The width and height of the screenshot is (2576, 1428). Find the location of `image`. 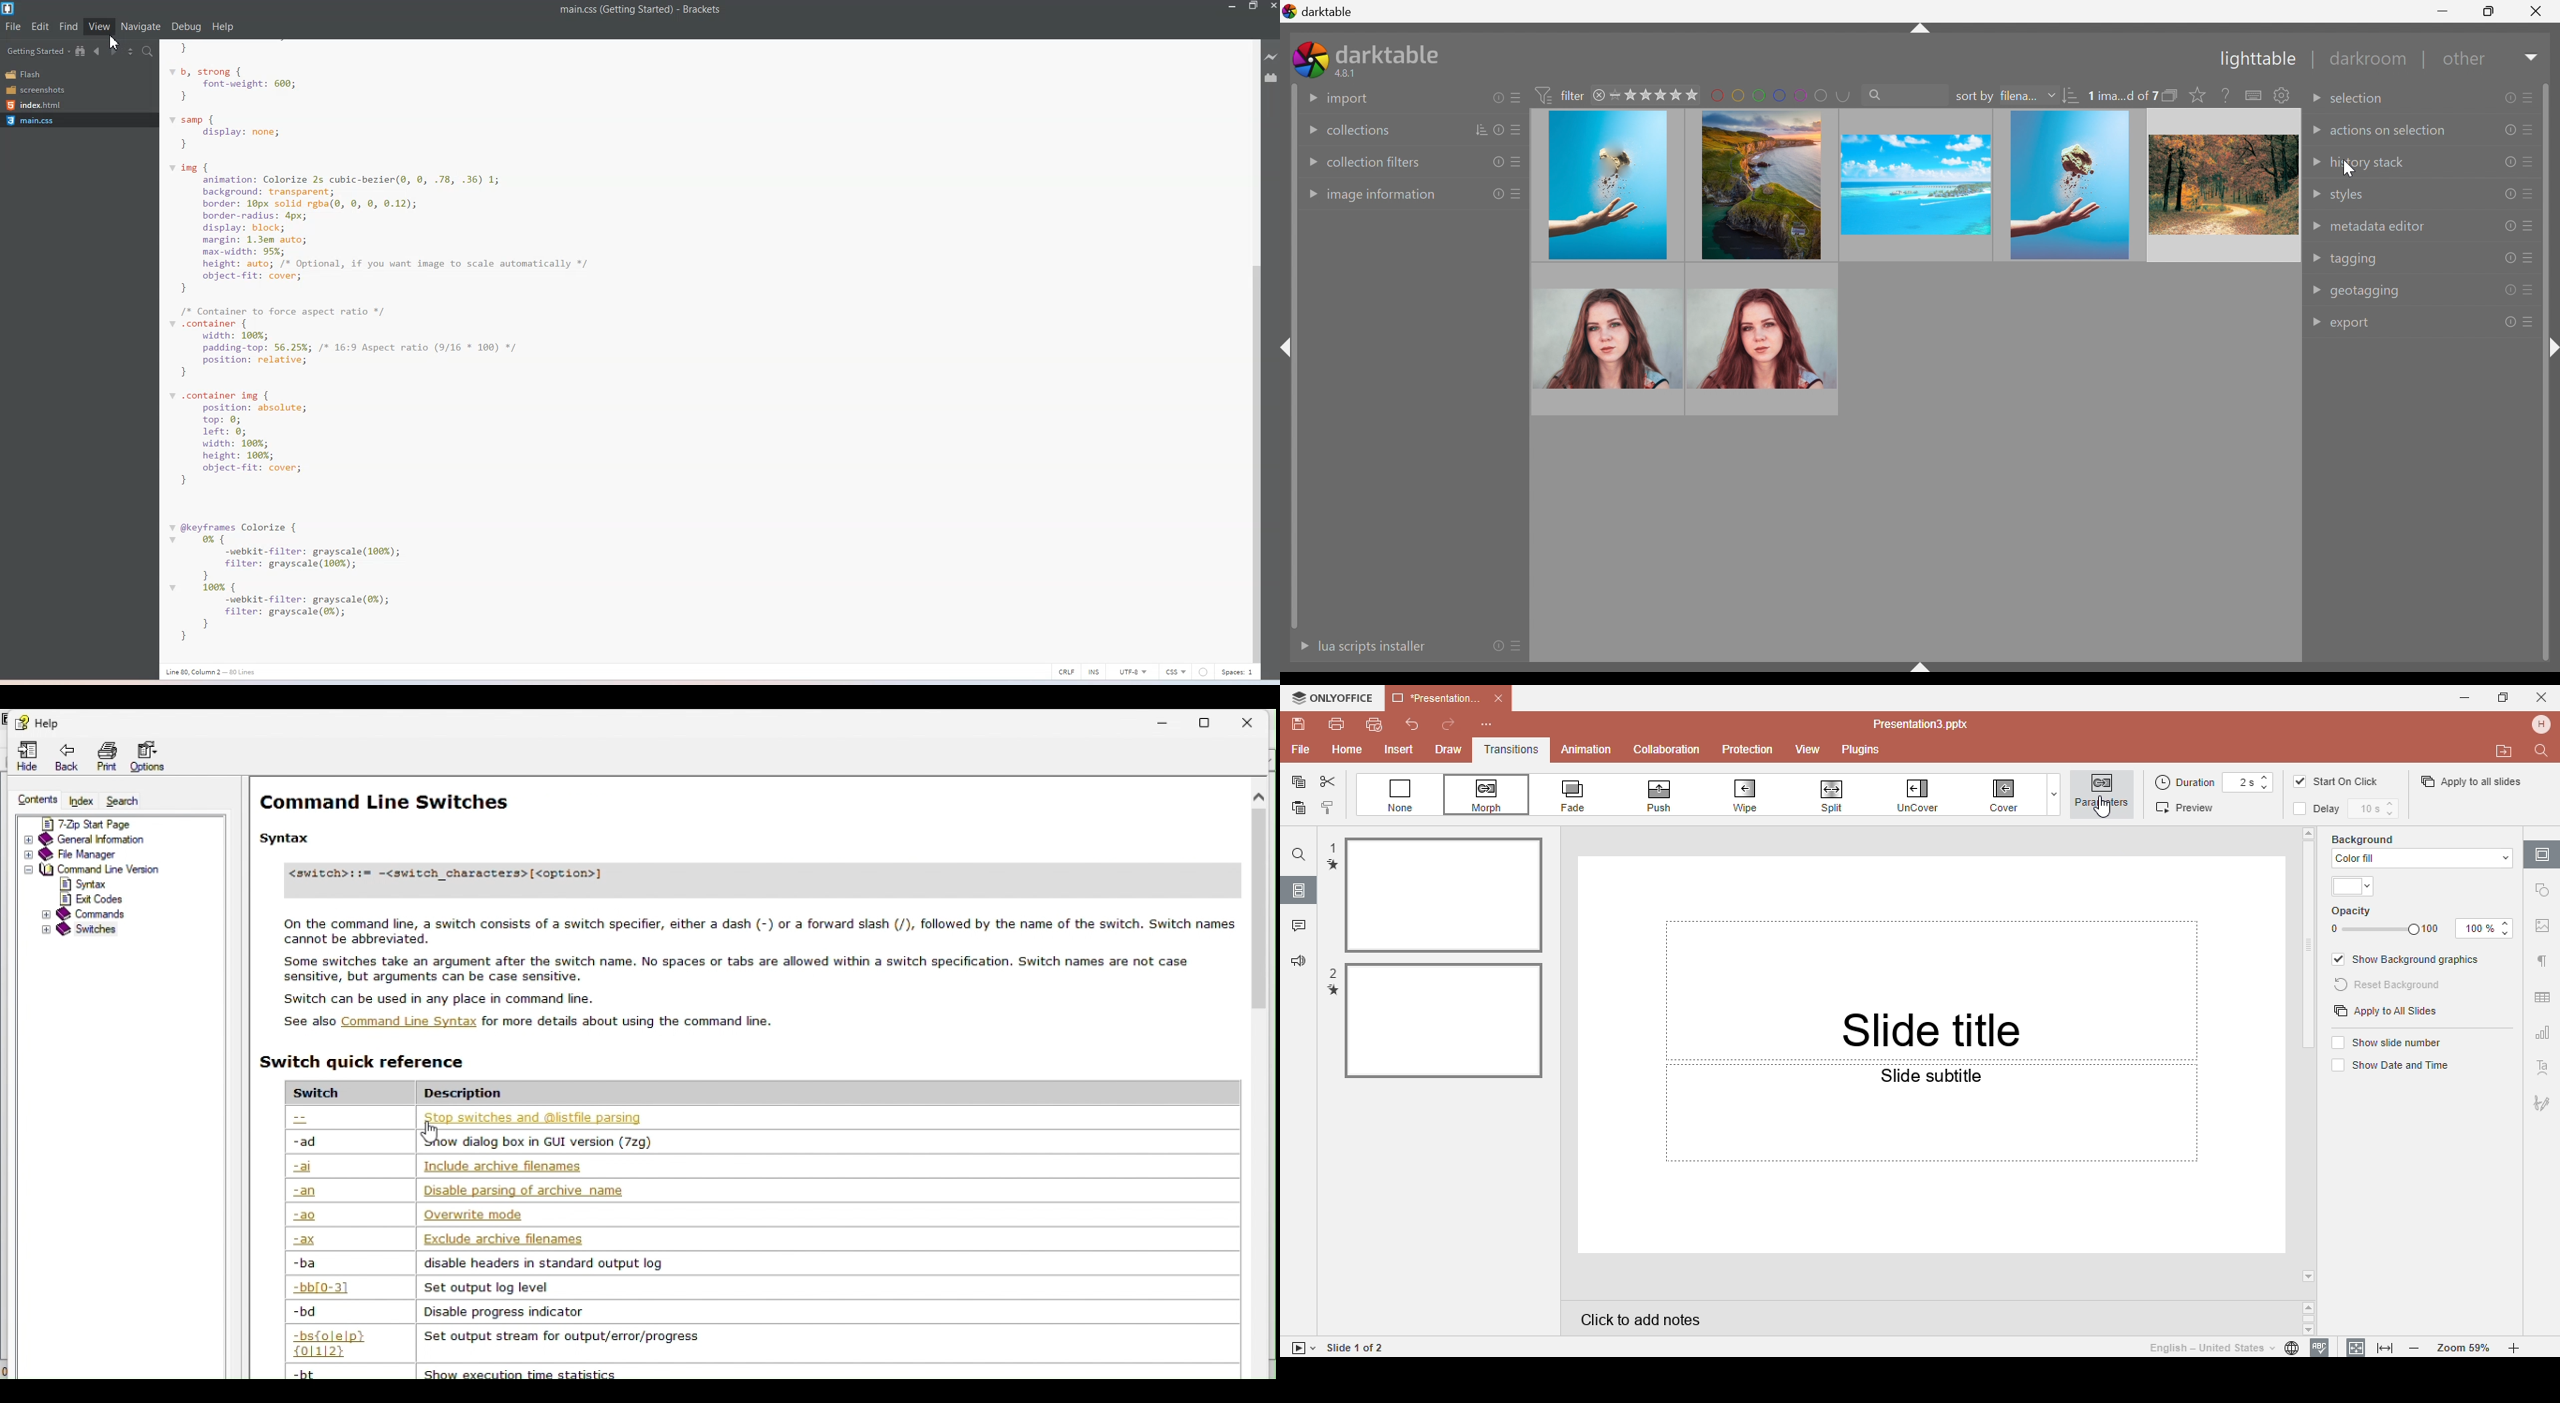

image is located at coordinates (2070, 185).